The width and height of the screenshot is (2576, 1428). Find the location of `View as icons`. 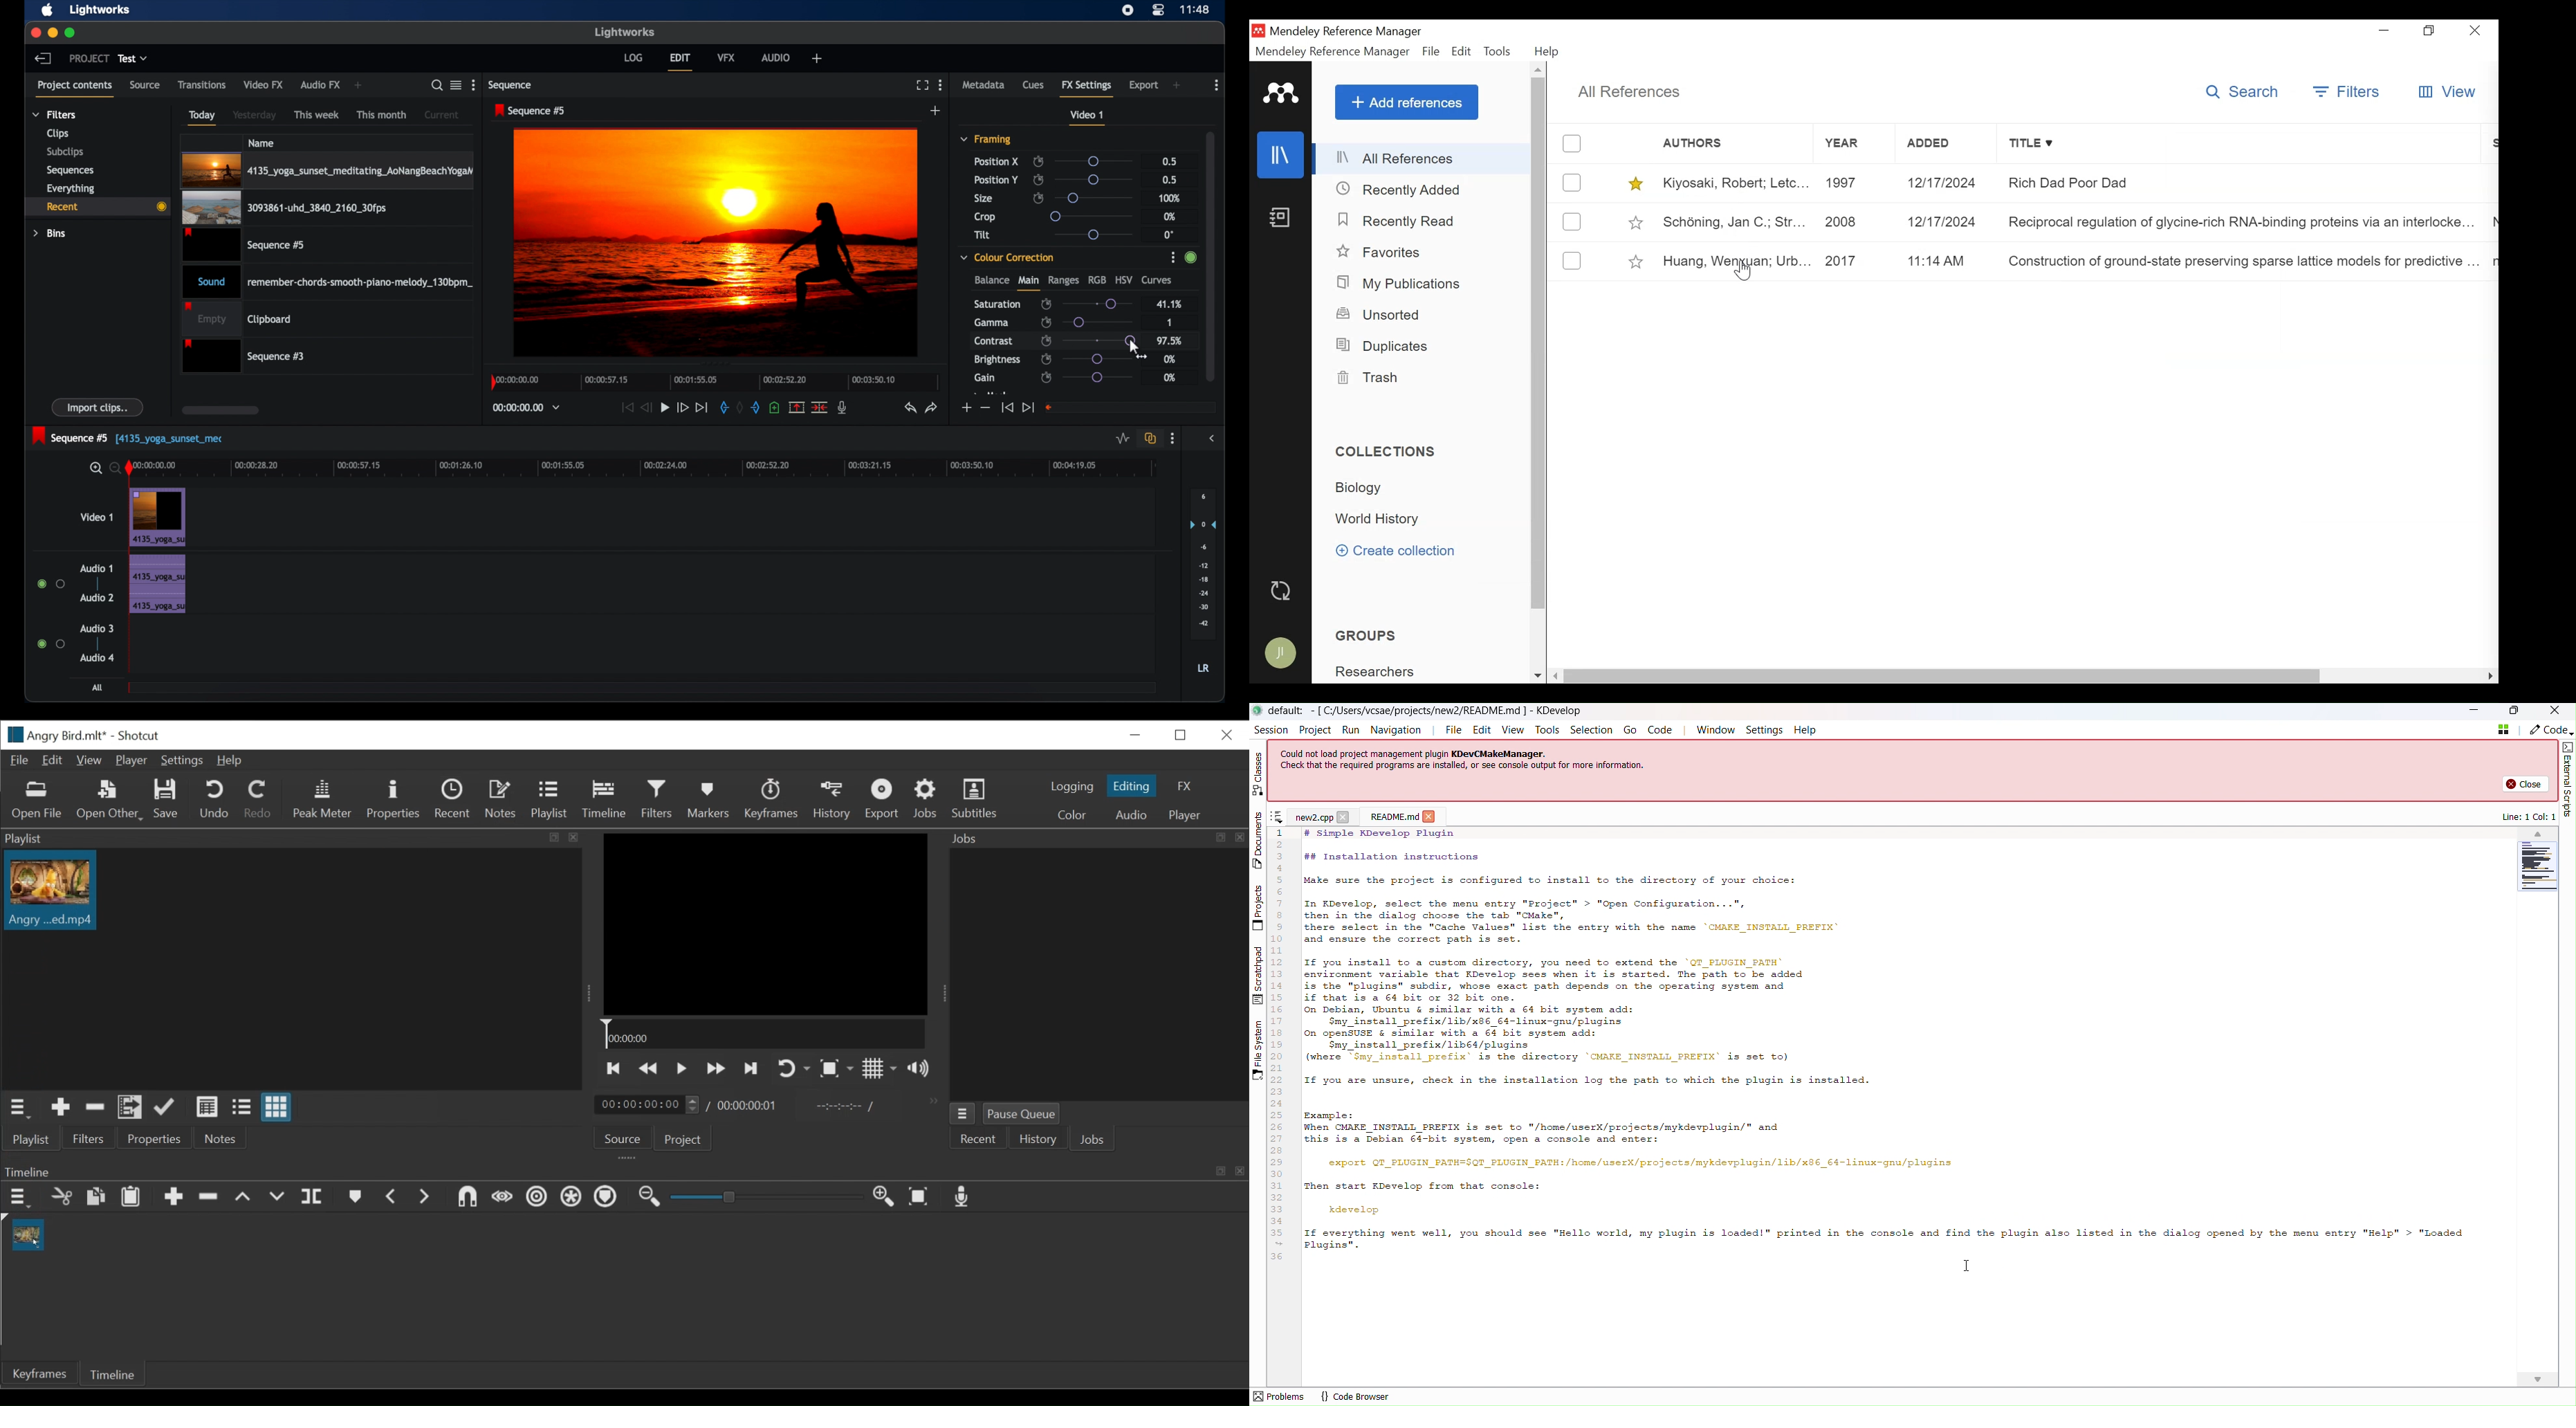

View as icons is located at coordinates (277, 1108).